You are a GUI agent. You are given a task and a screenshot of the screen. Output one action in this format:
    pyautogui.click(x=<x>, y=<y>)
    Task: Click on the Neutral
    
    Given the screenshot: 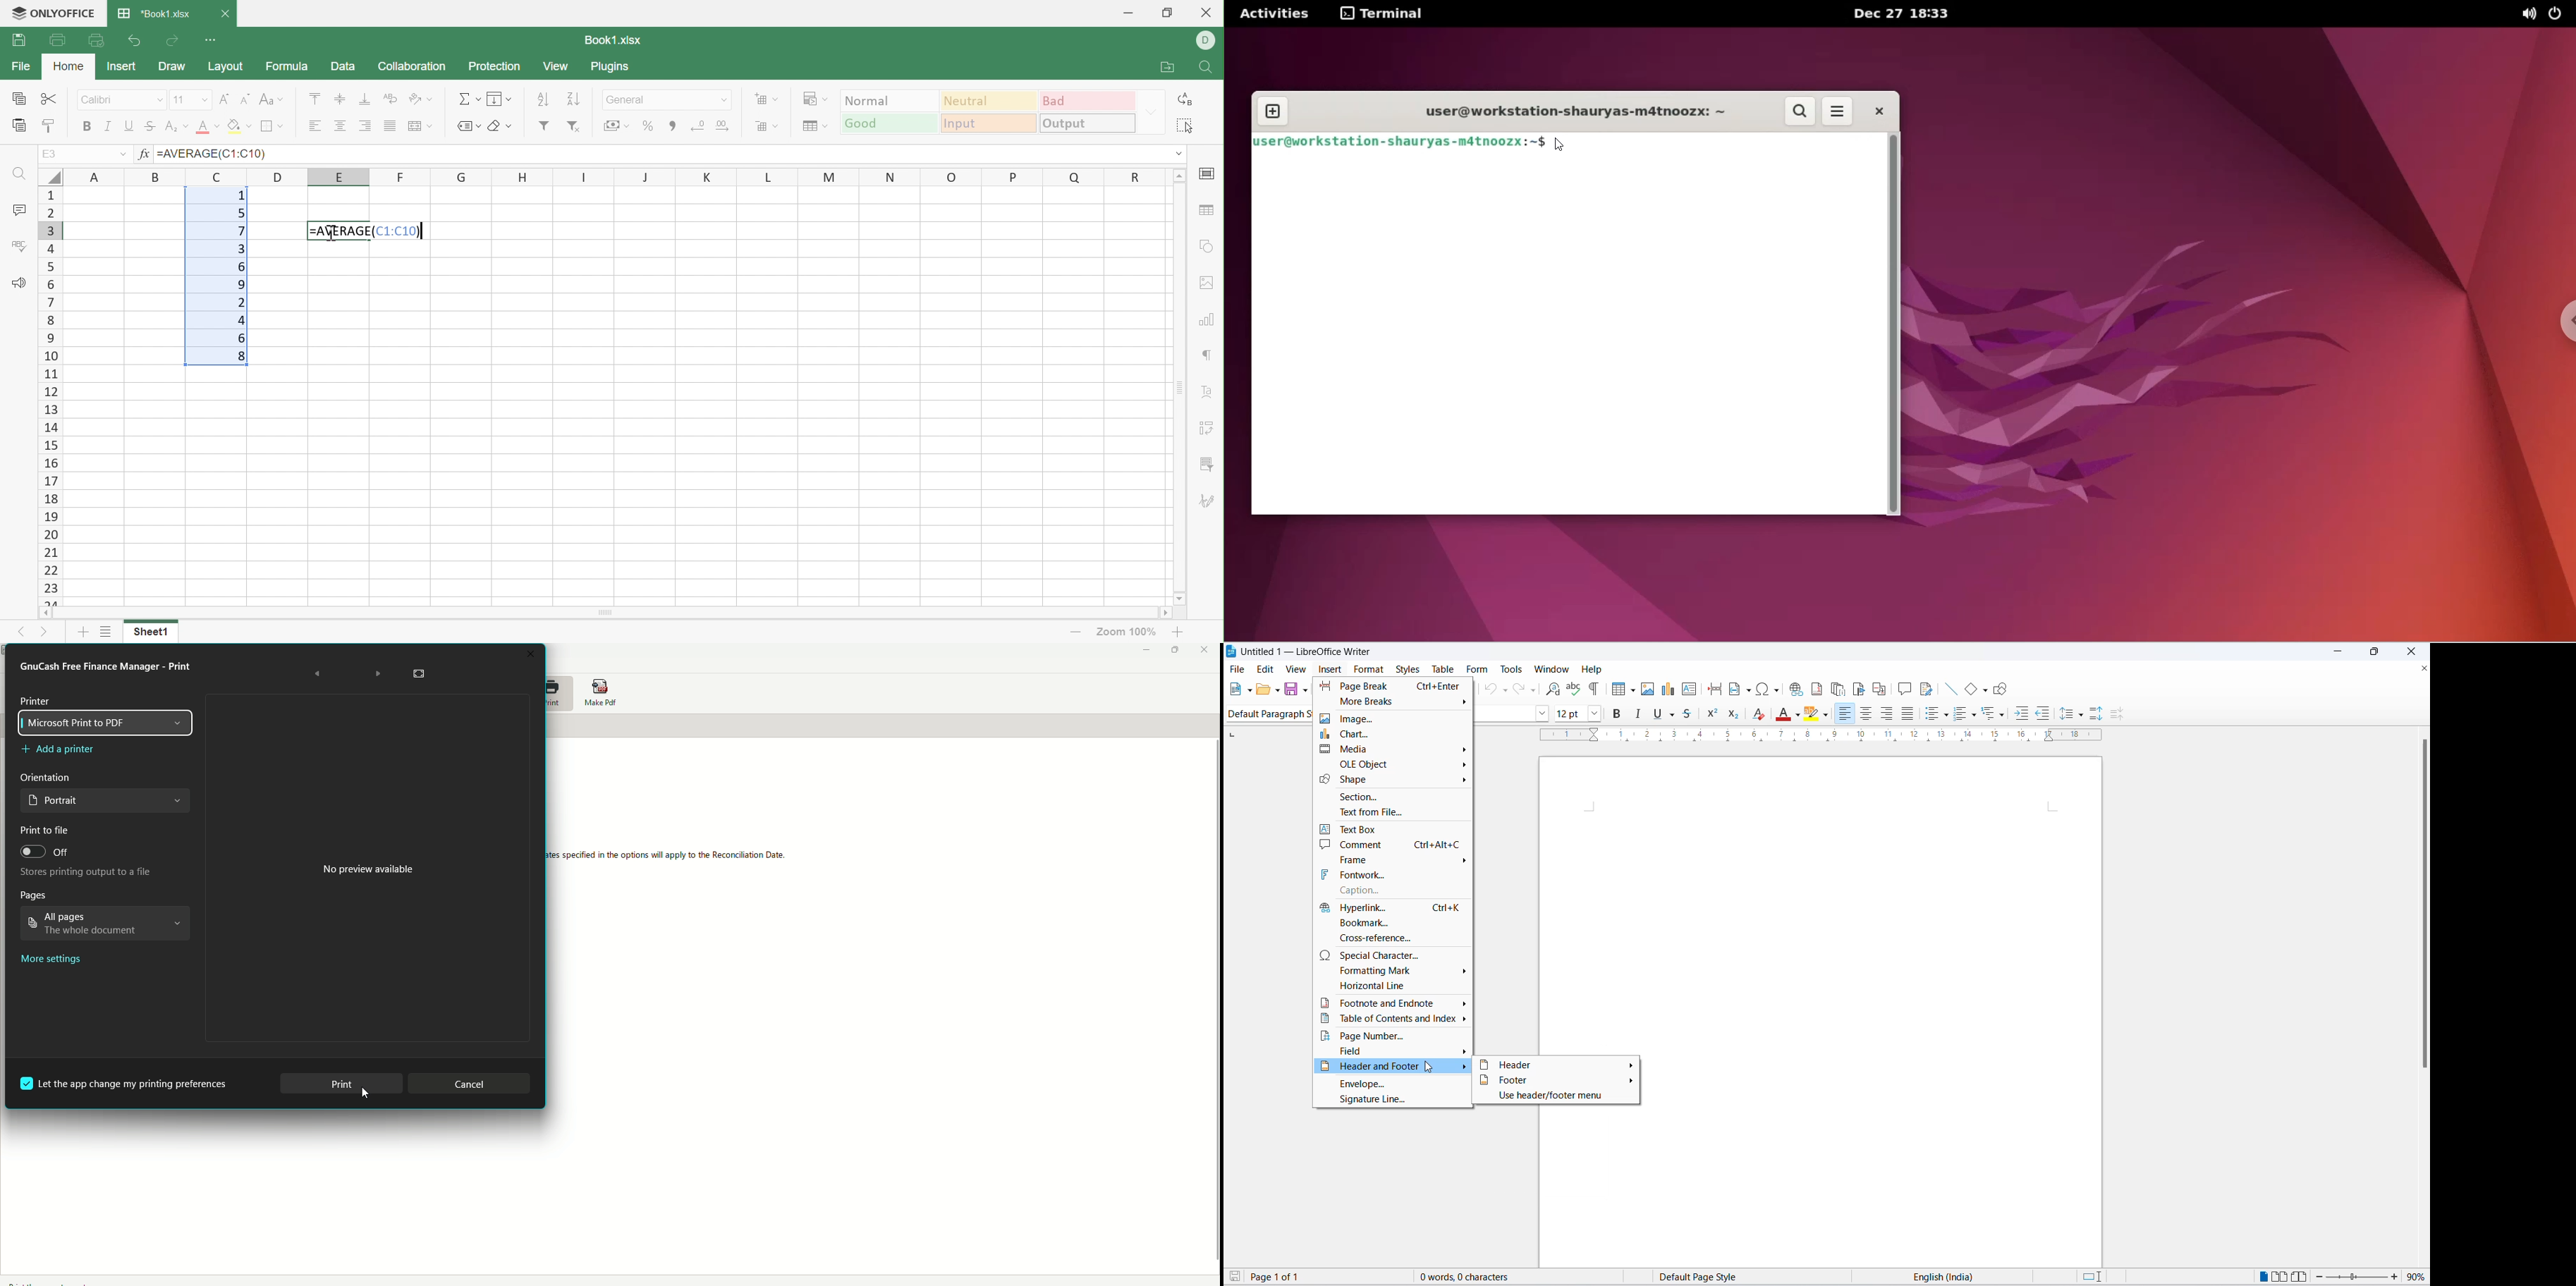 What is the action you would take?
    pyautogui.click(x=988, y=102)
    